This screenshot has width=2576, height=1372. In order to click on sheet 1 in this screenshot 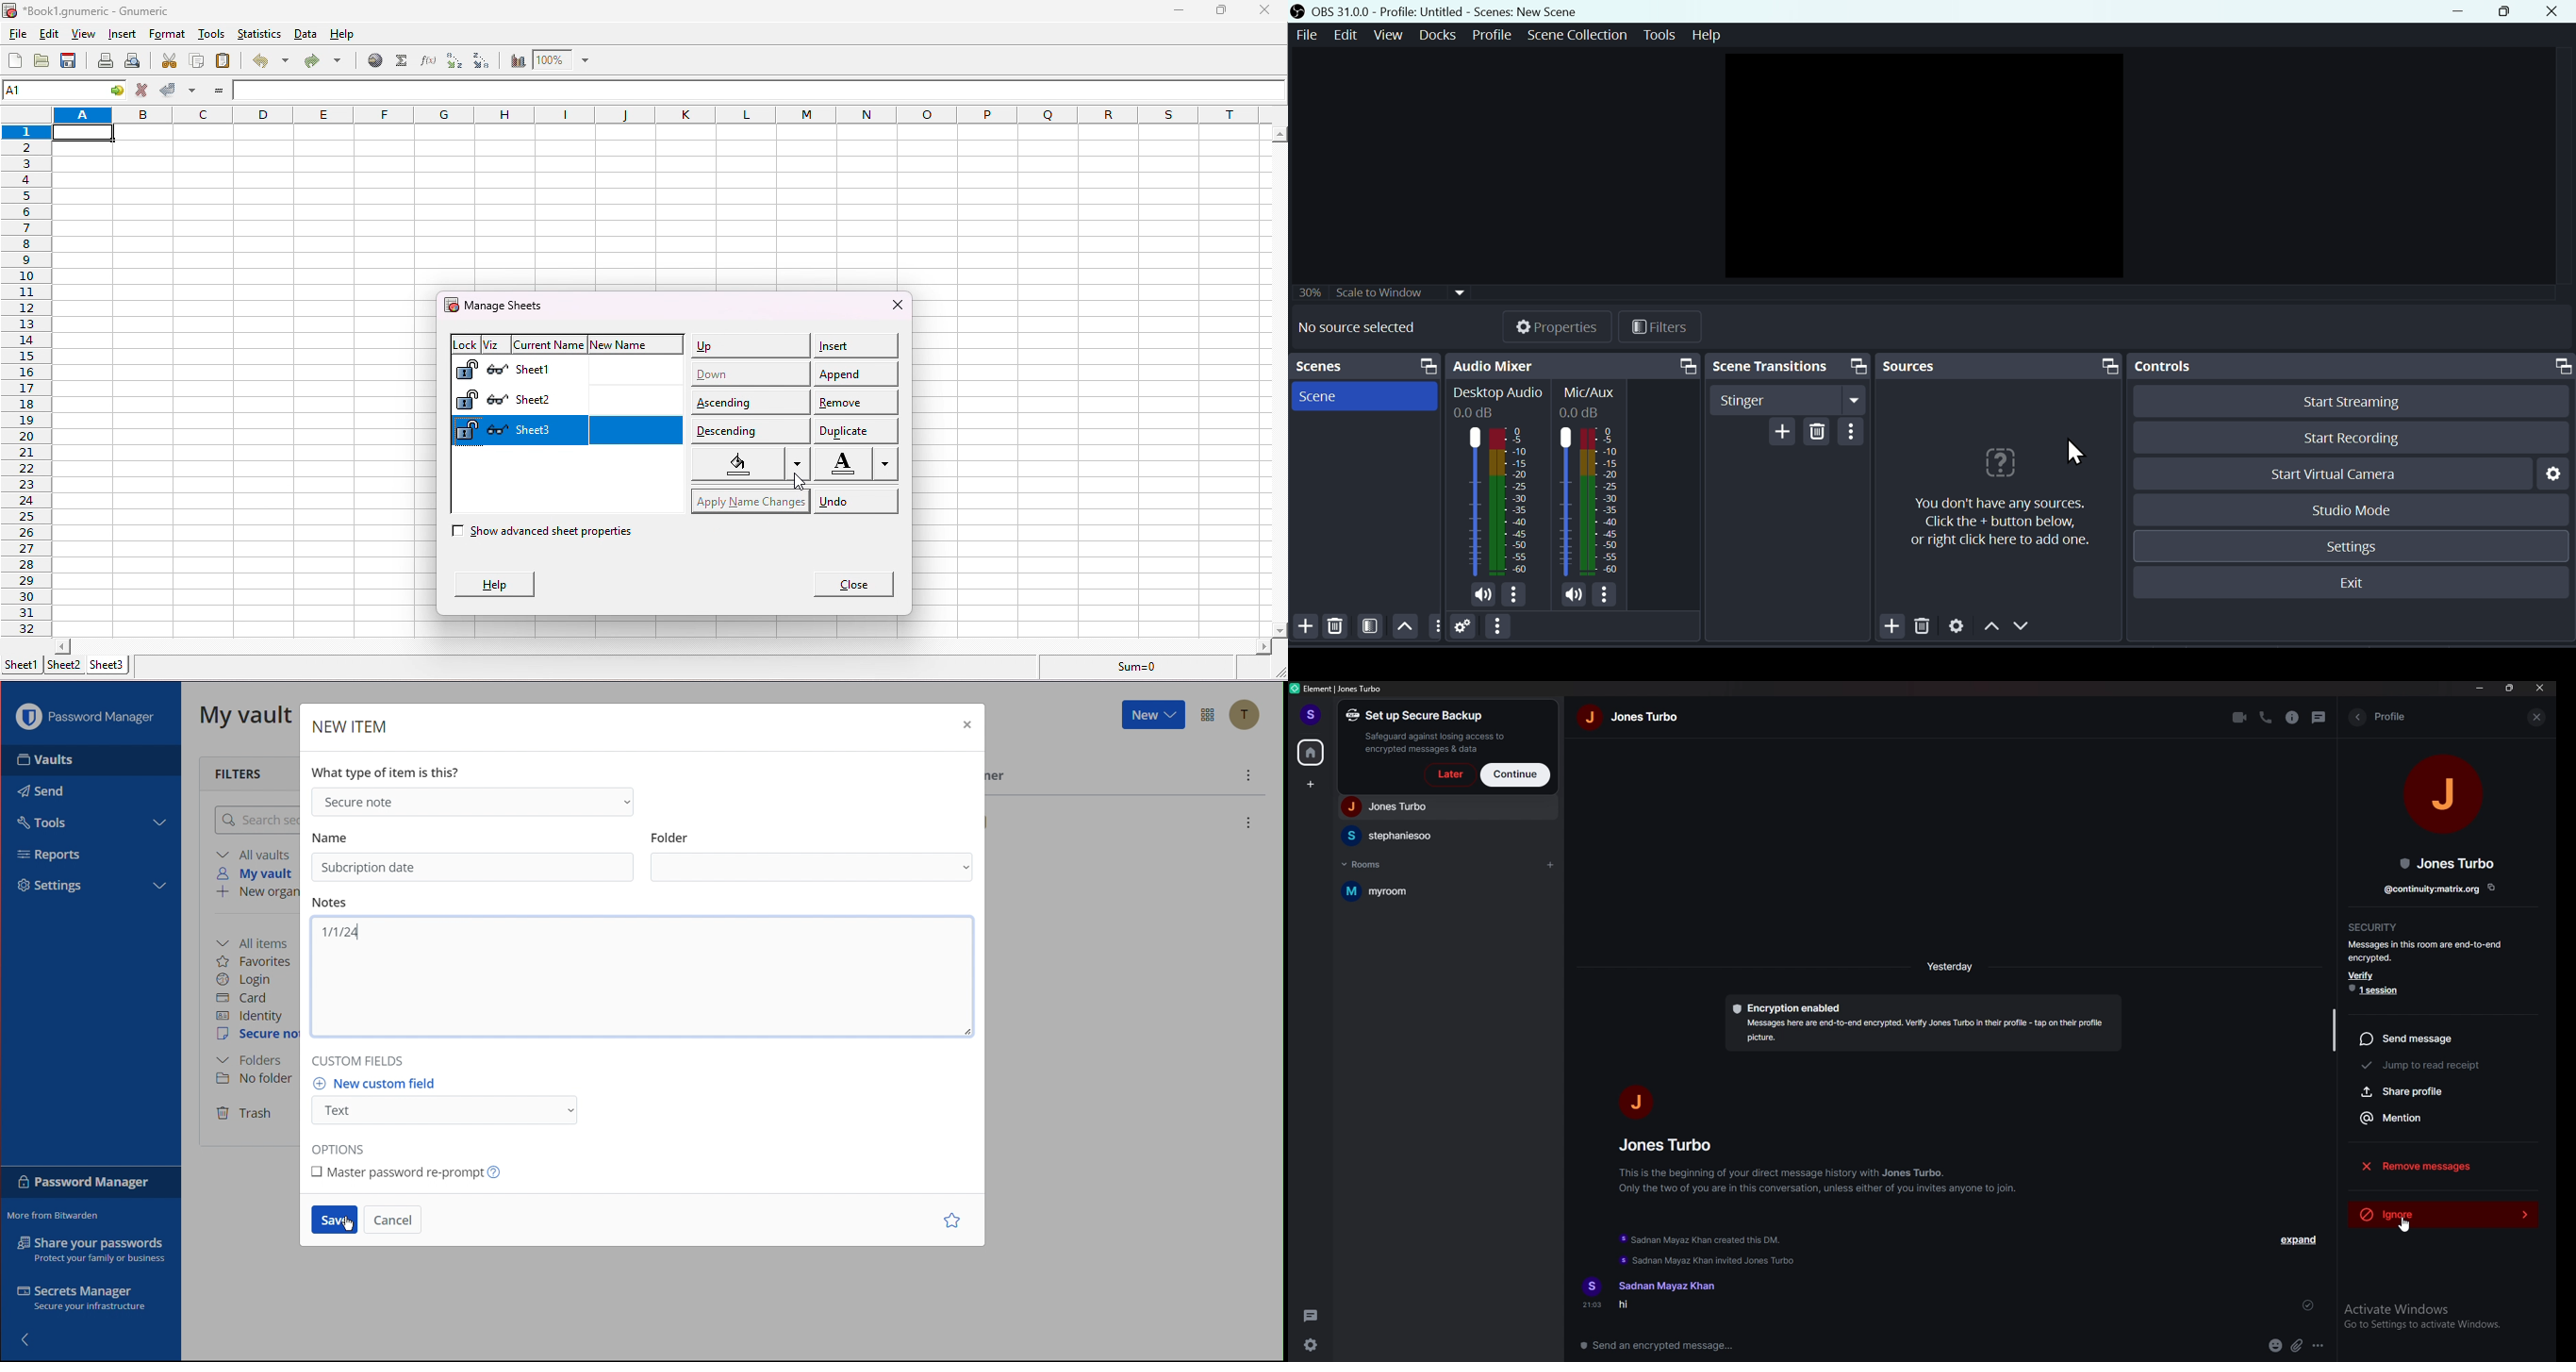, I will do `click(22, 668)`.